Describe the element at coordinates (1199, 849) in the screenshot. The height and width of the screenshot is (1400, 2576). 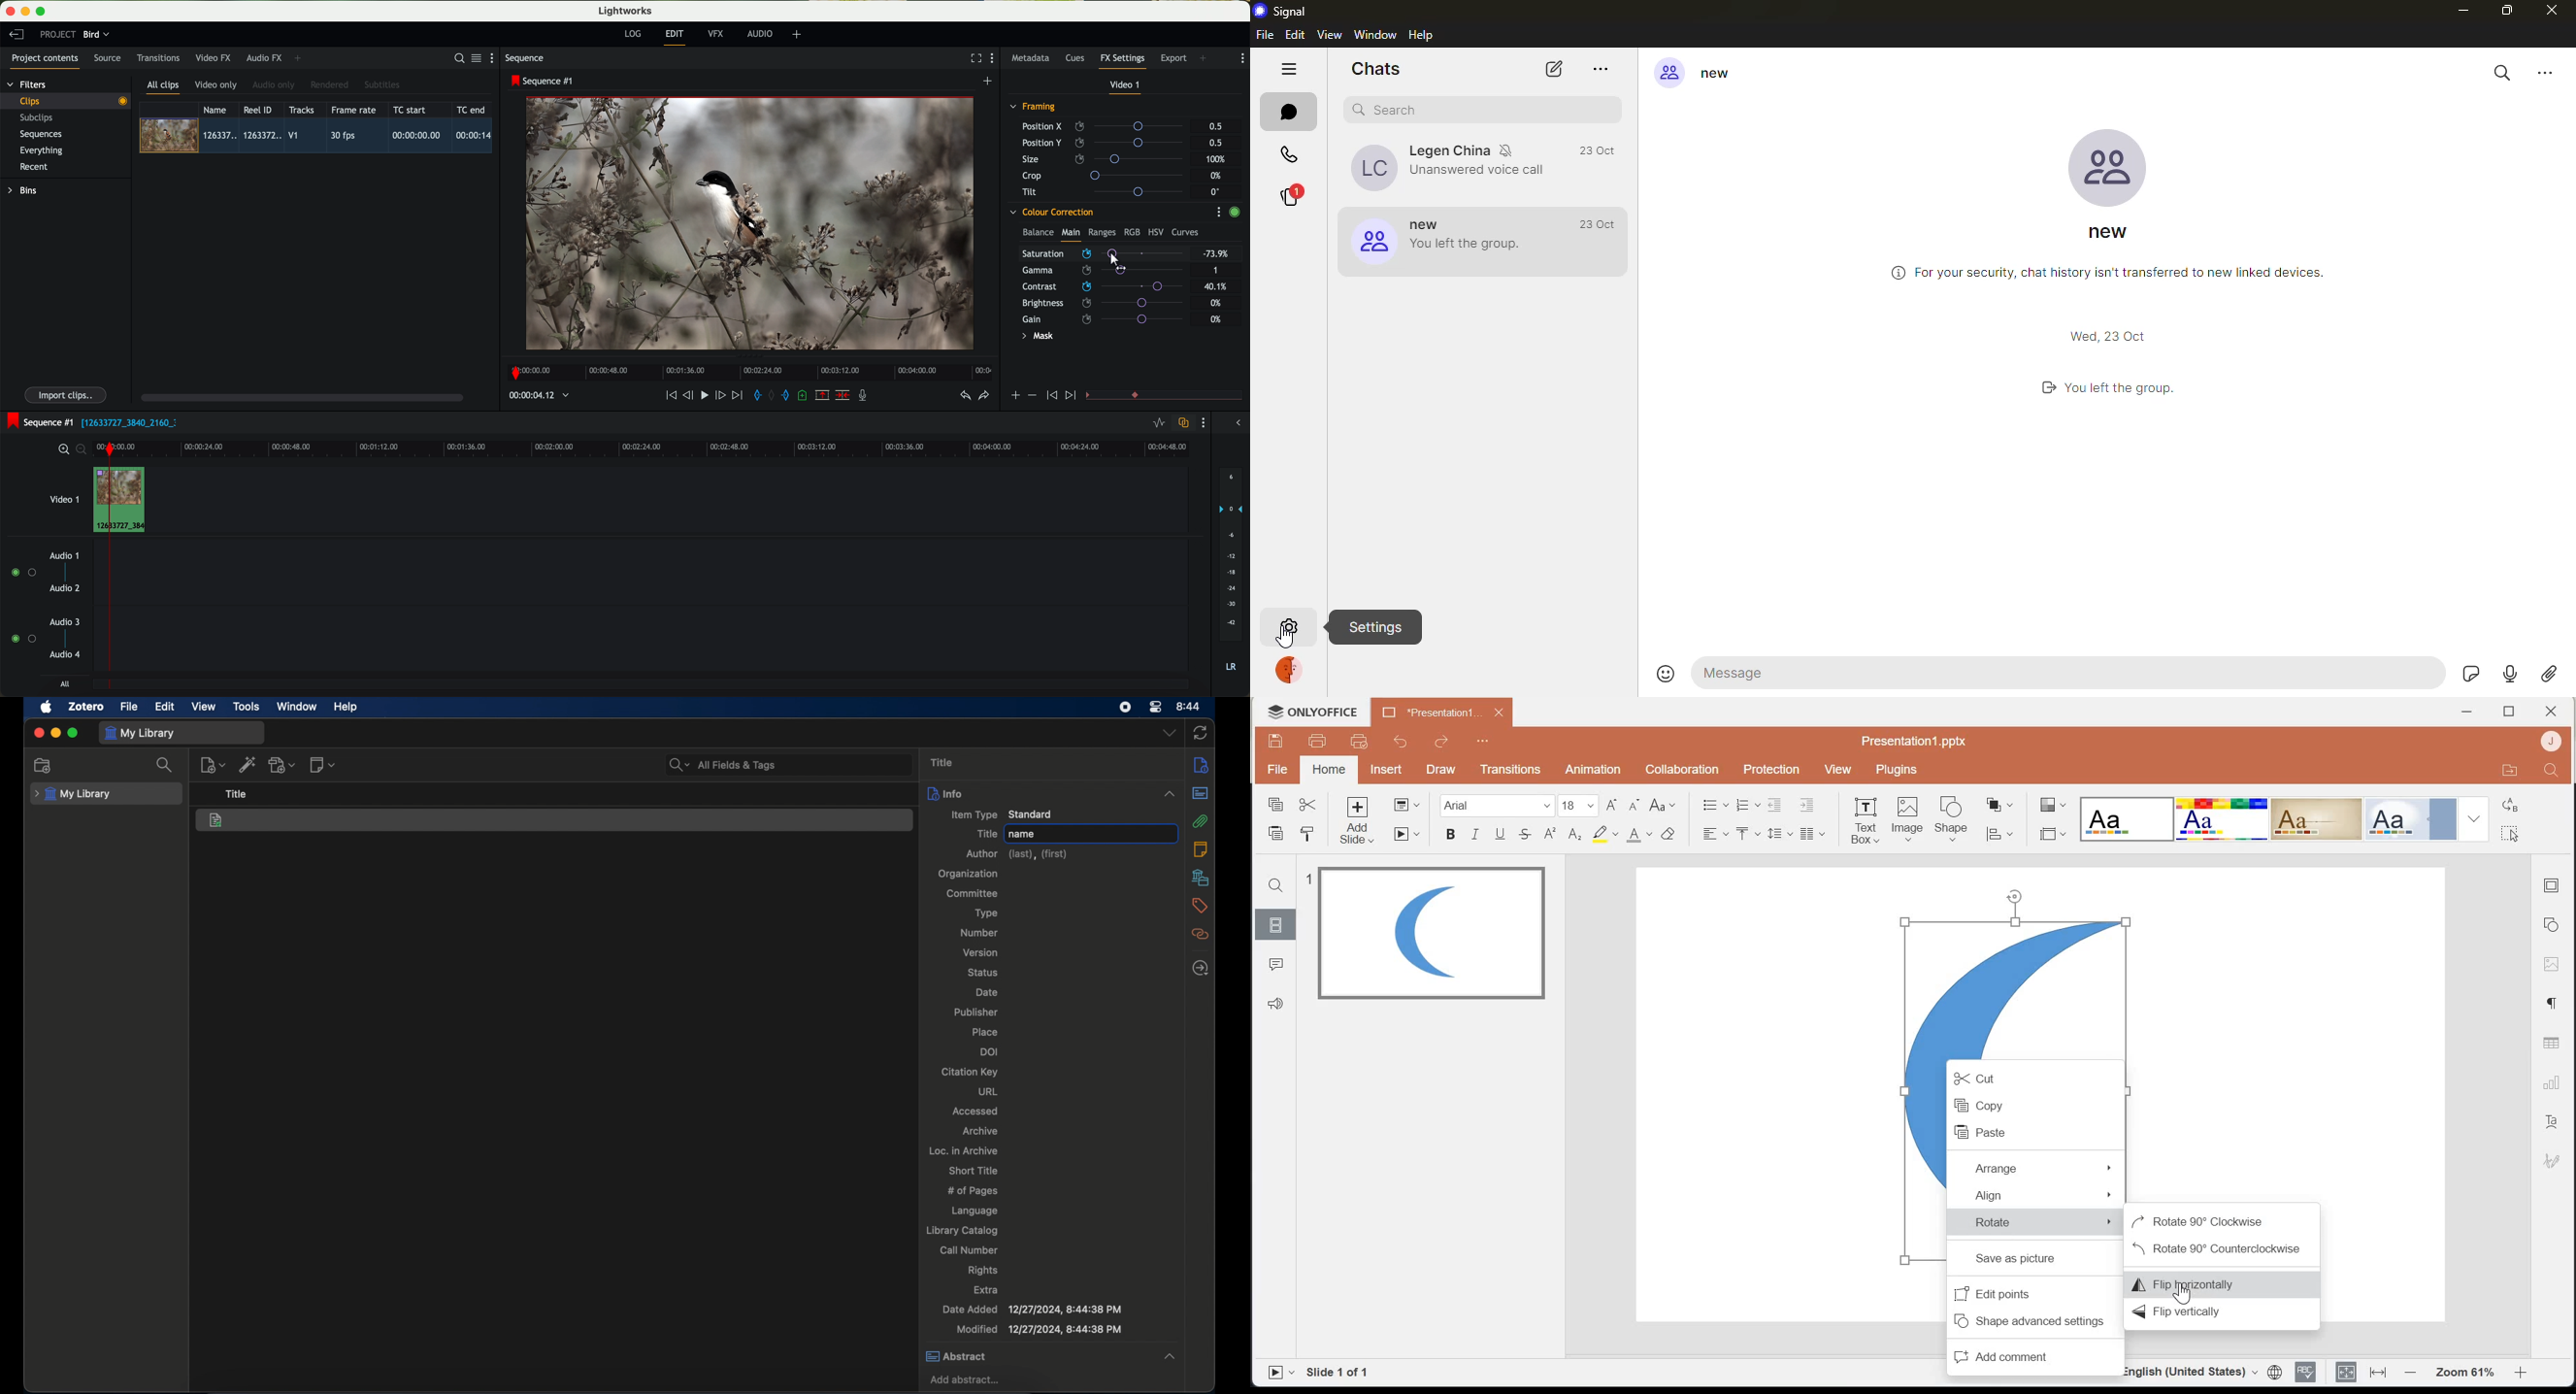
I see `notes` at that location.